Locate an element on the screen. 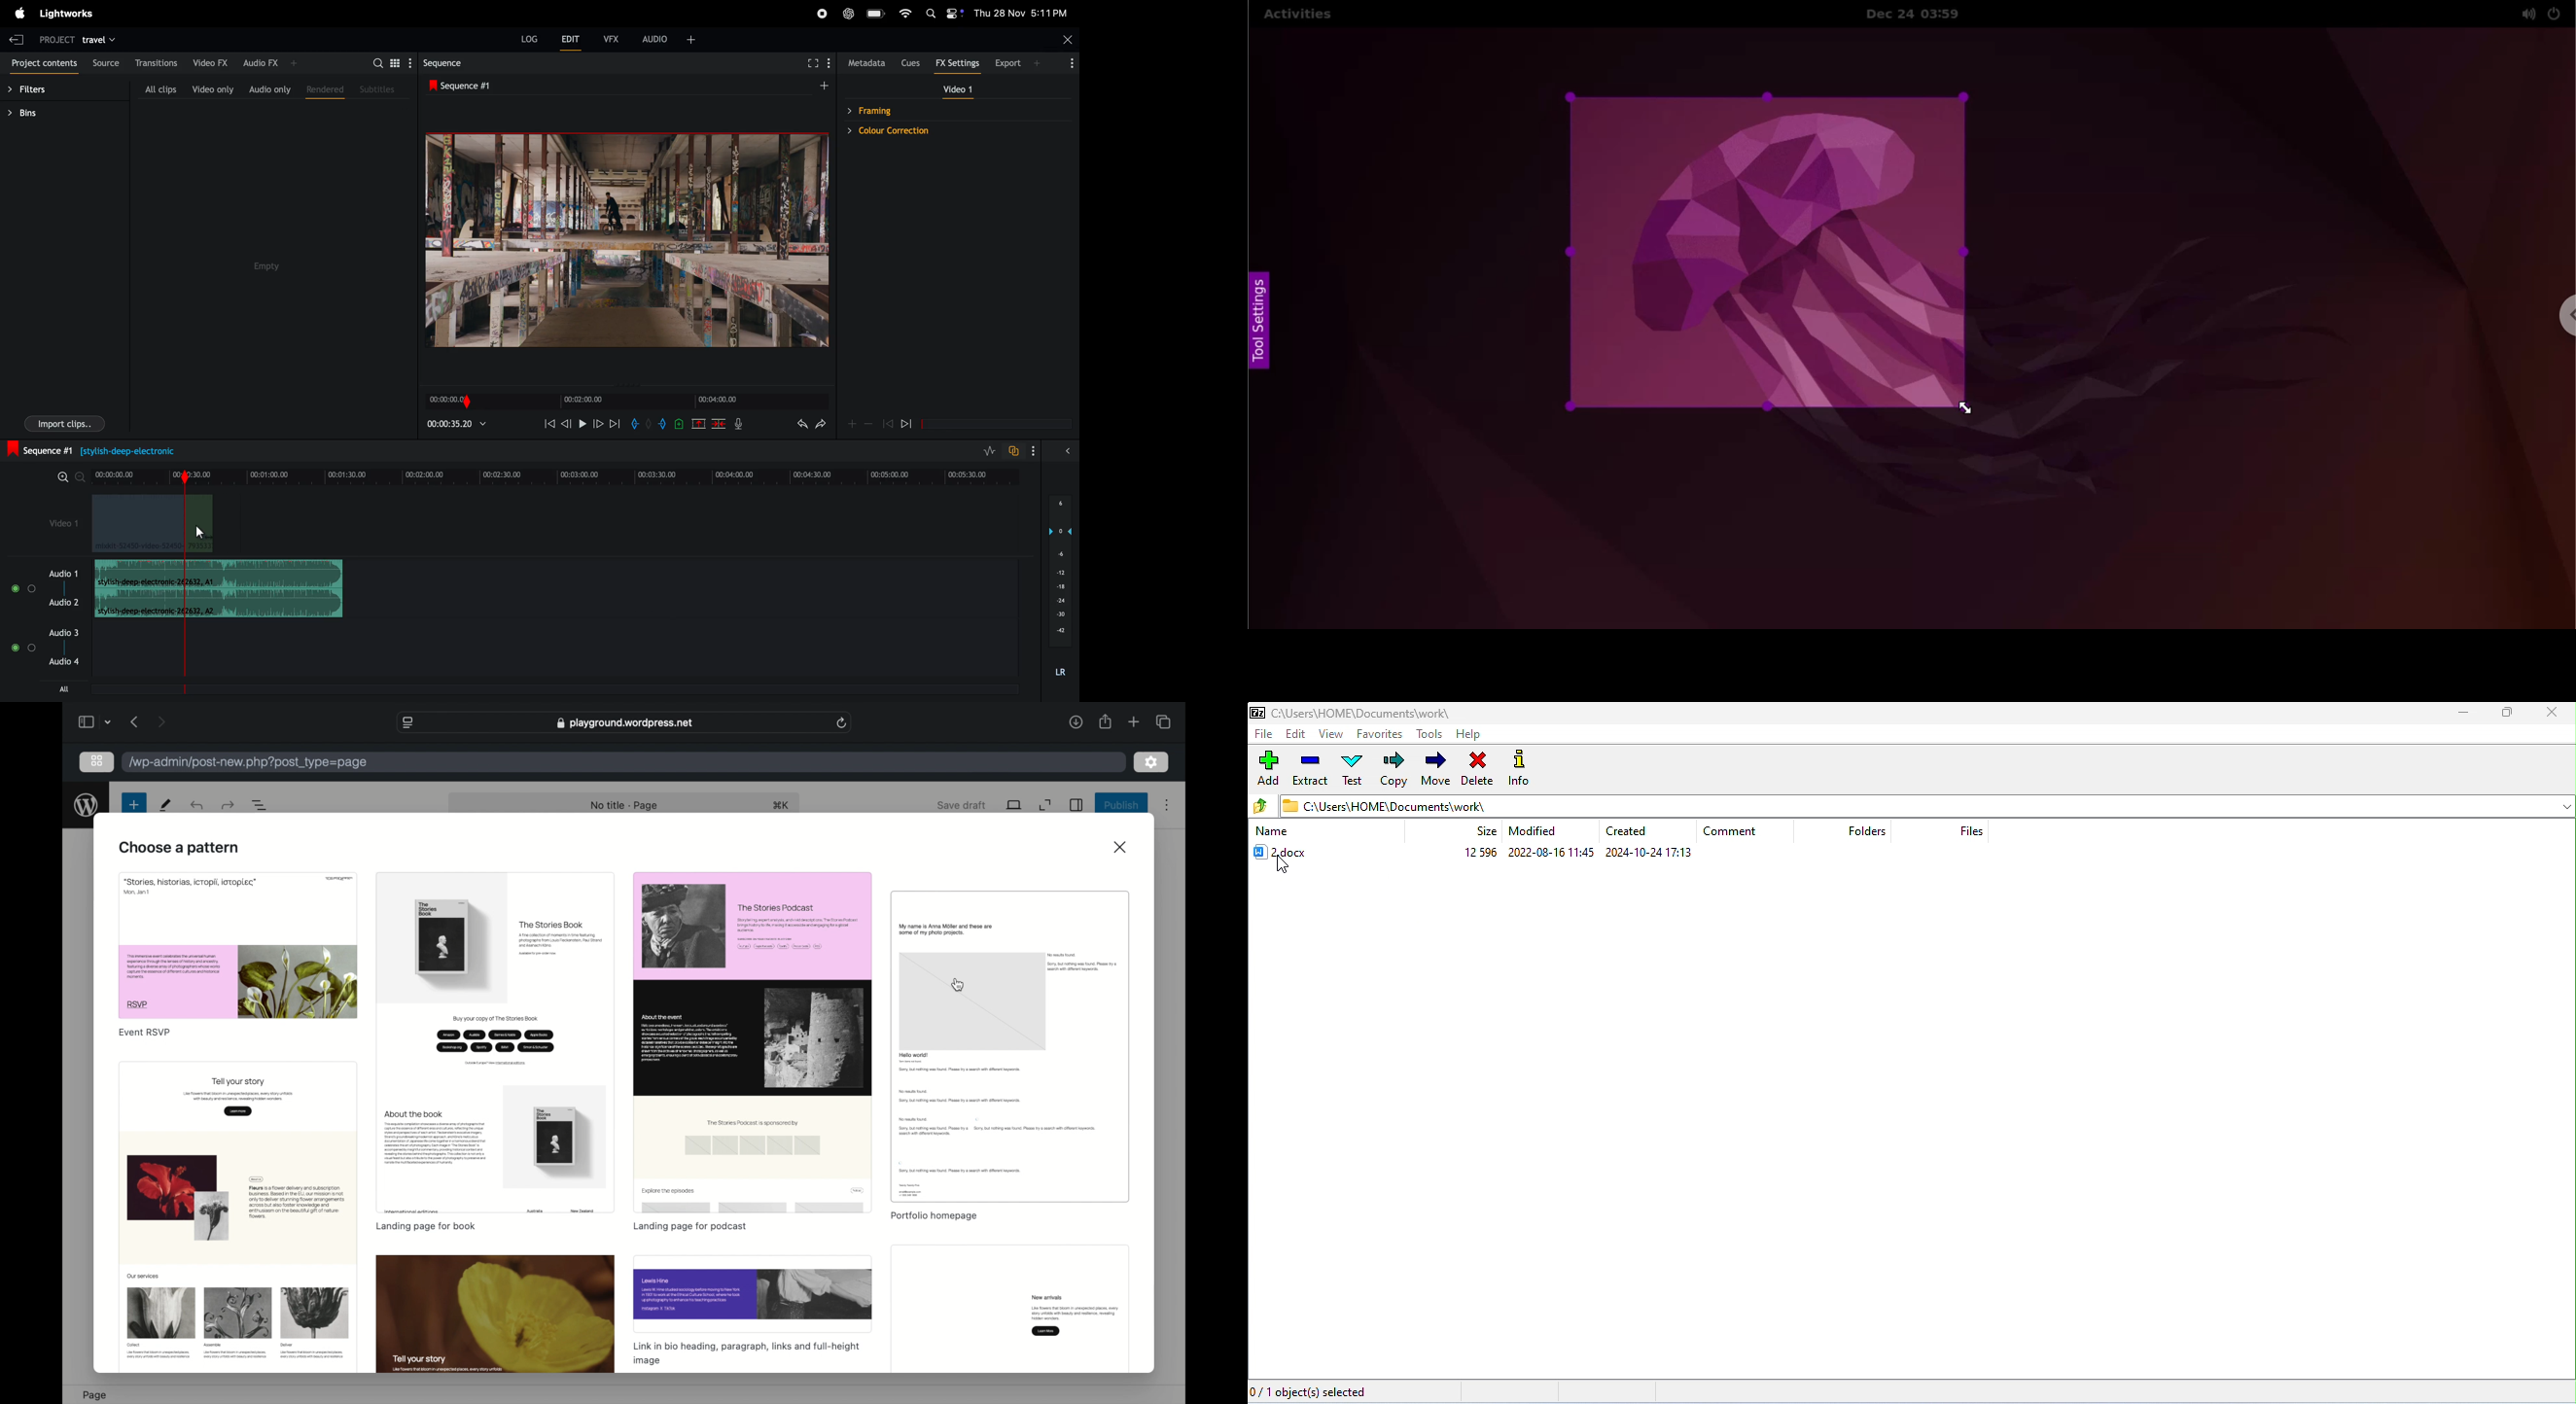 The width and height of the screenshot is (2576, 1428). wifi is located at coordinates (906, 12).